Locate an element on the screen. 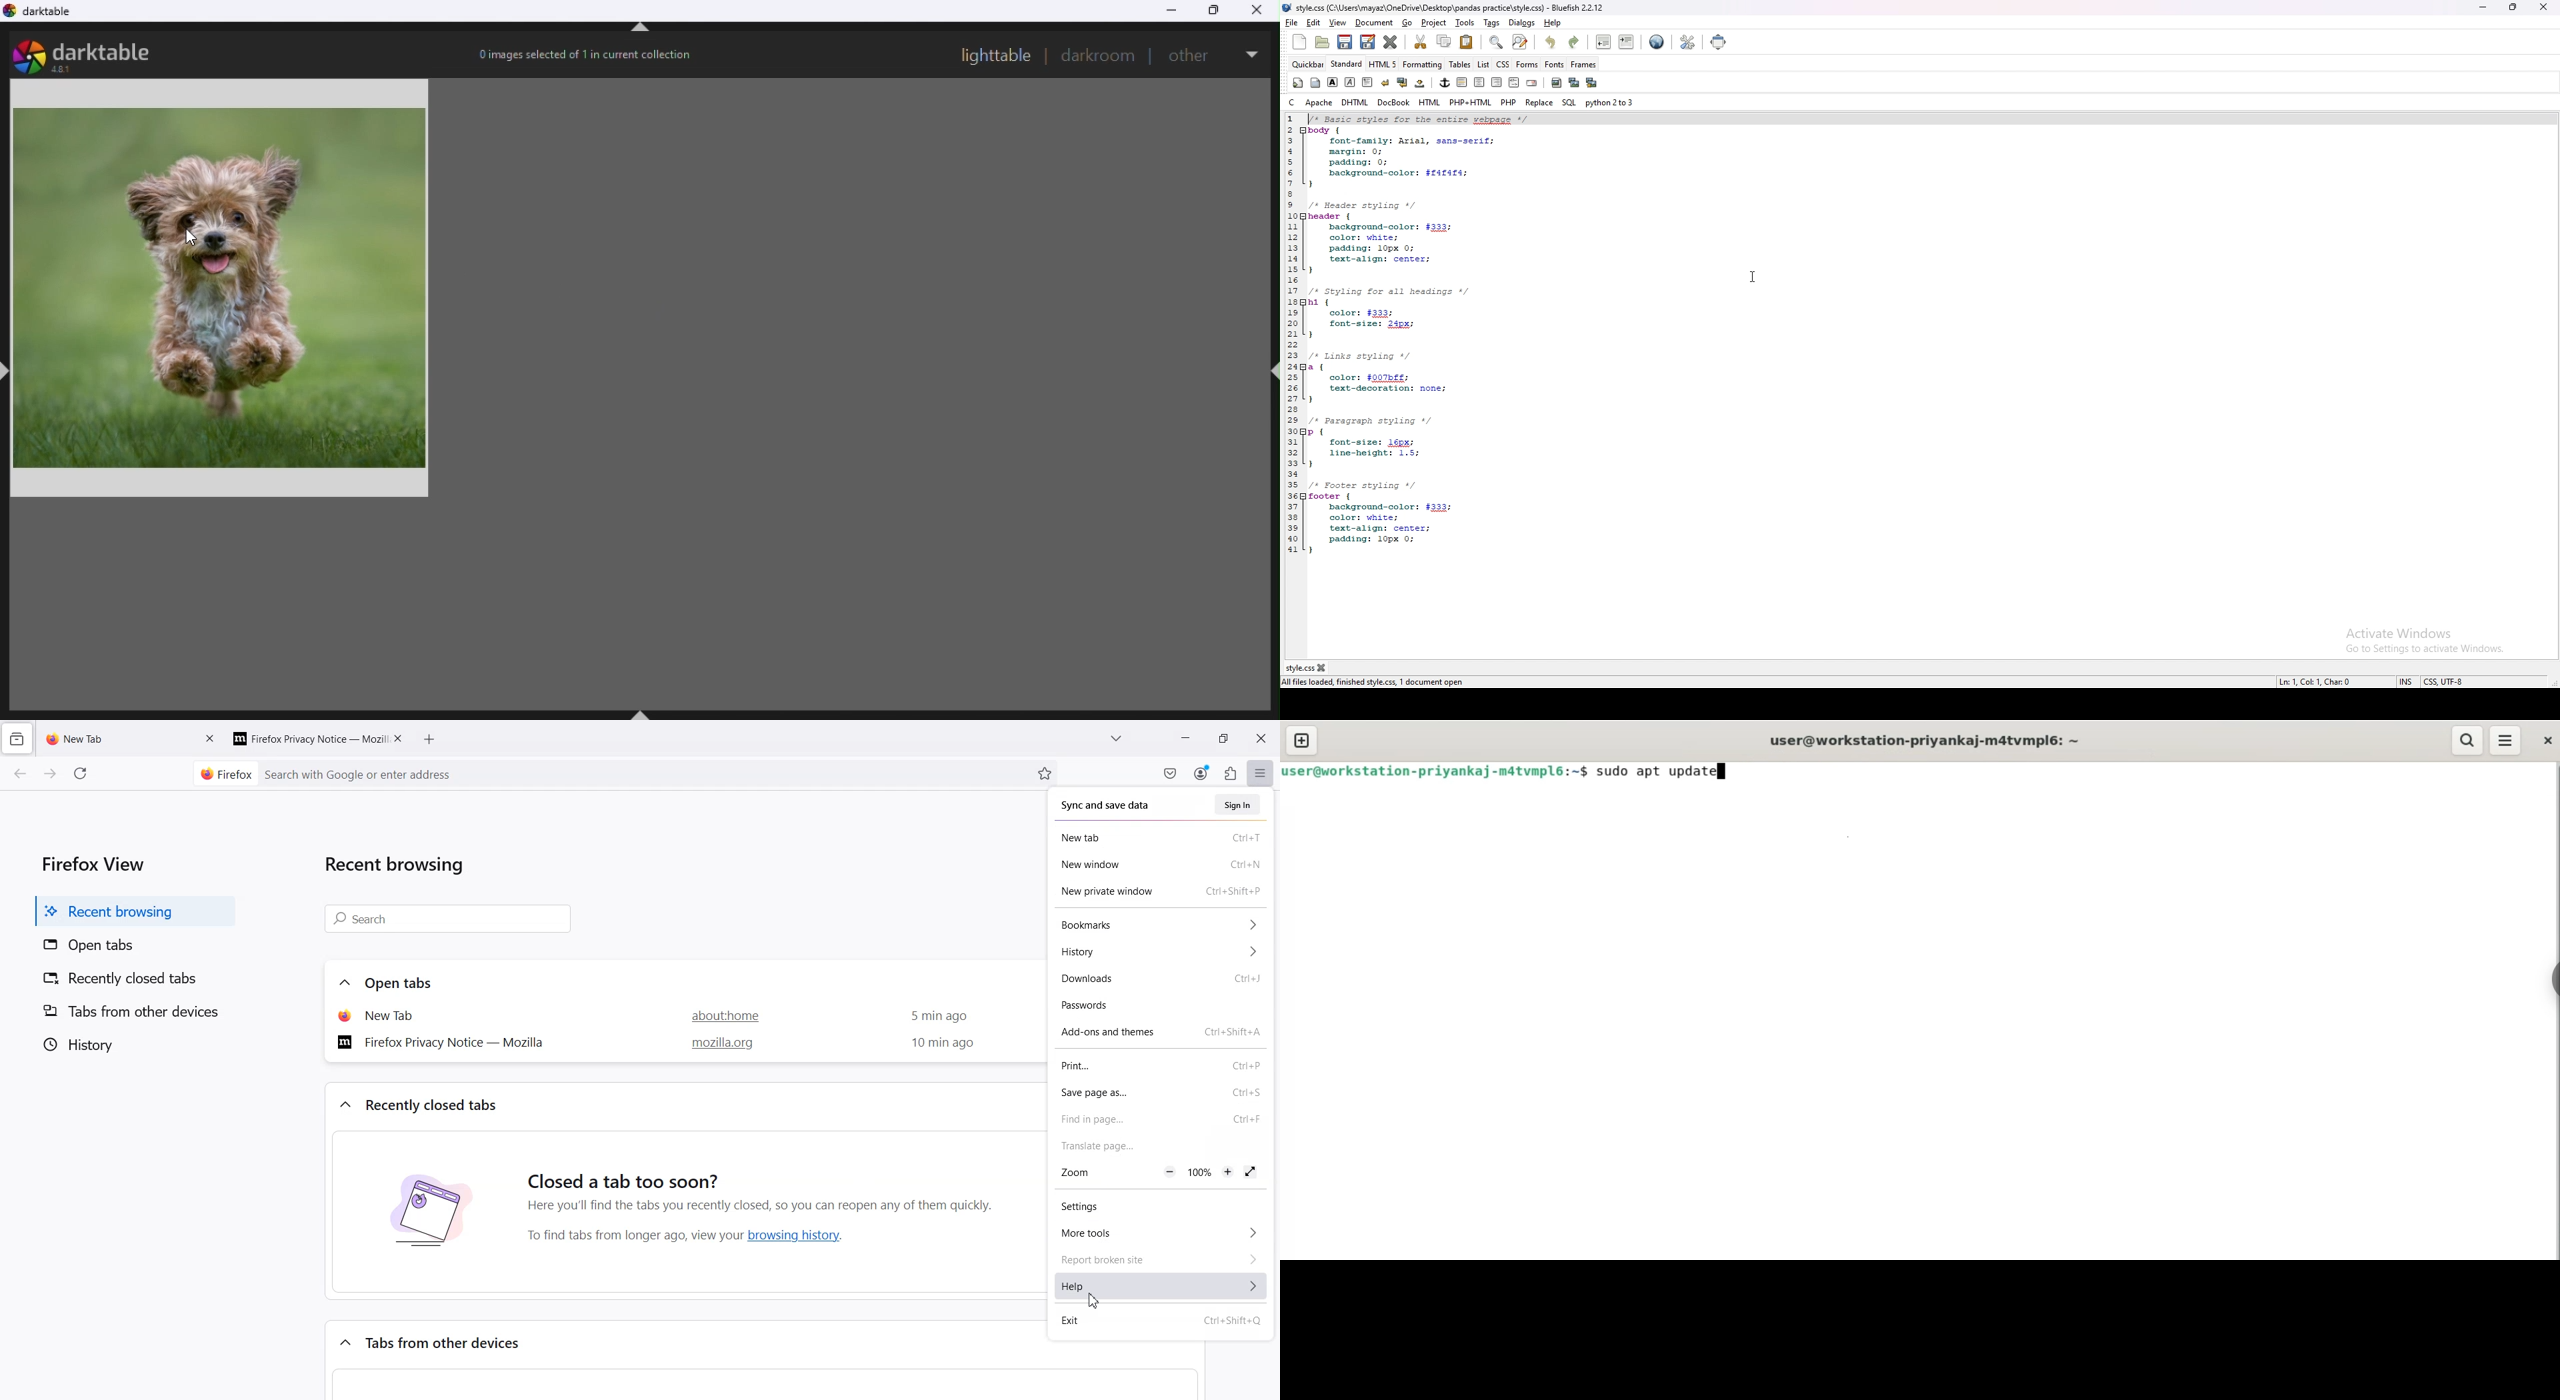 The image size is (2576, 1400). Reload is located at coordinates (82, 773).